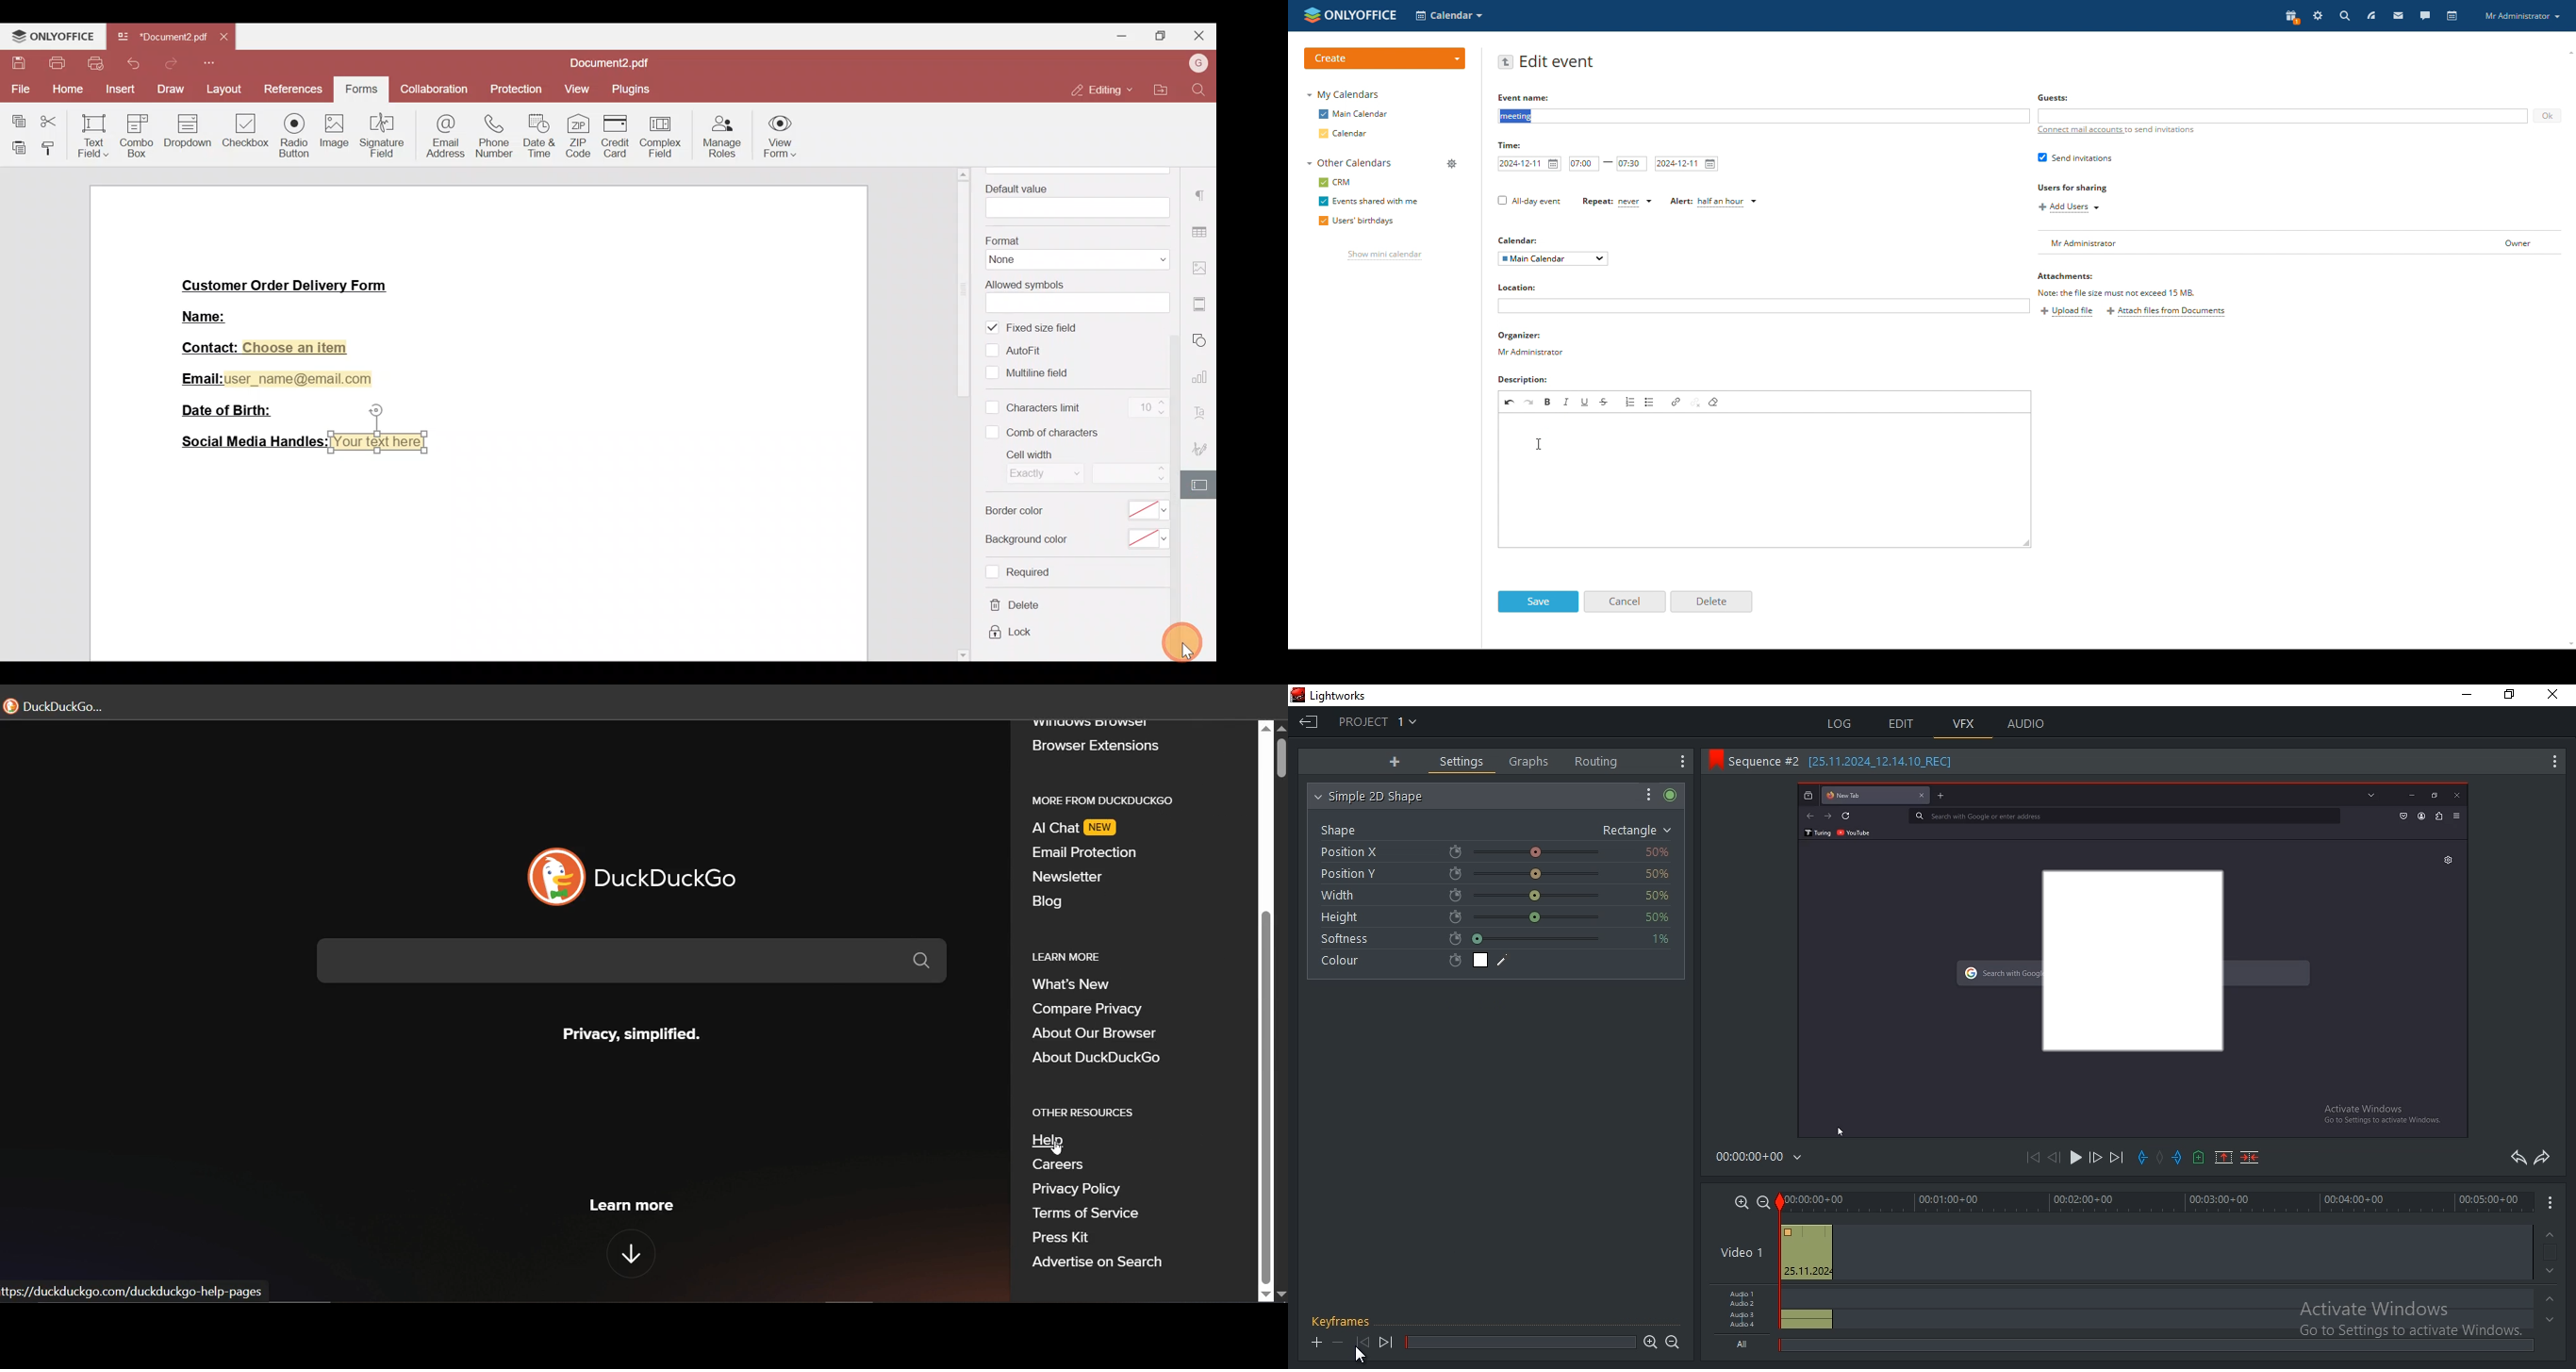  Describe the element at coordinates (2509, 697) in the screenshot. I see `maximize` at that location.